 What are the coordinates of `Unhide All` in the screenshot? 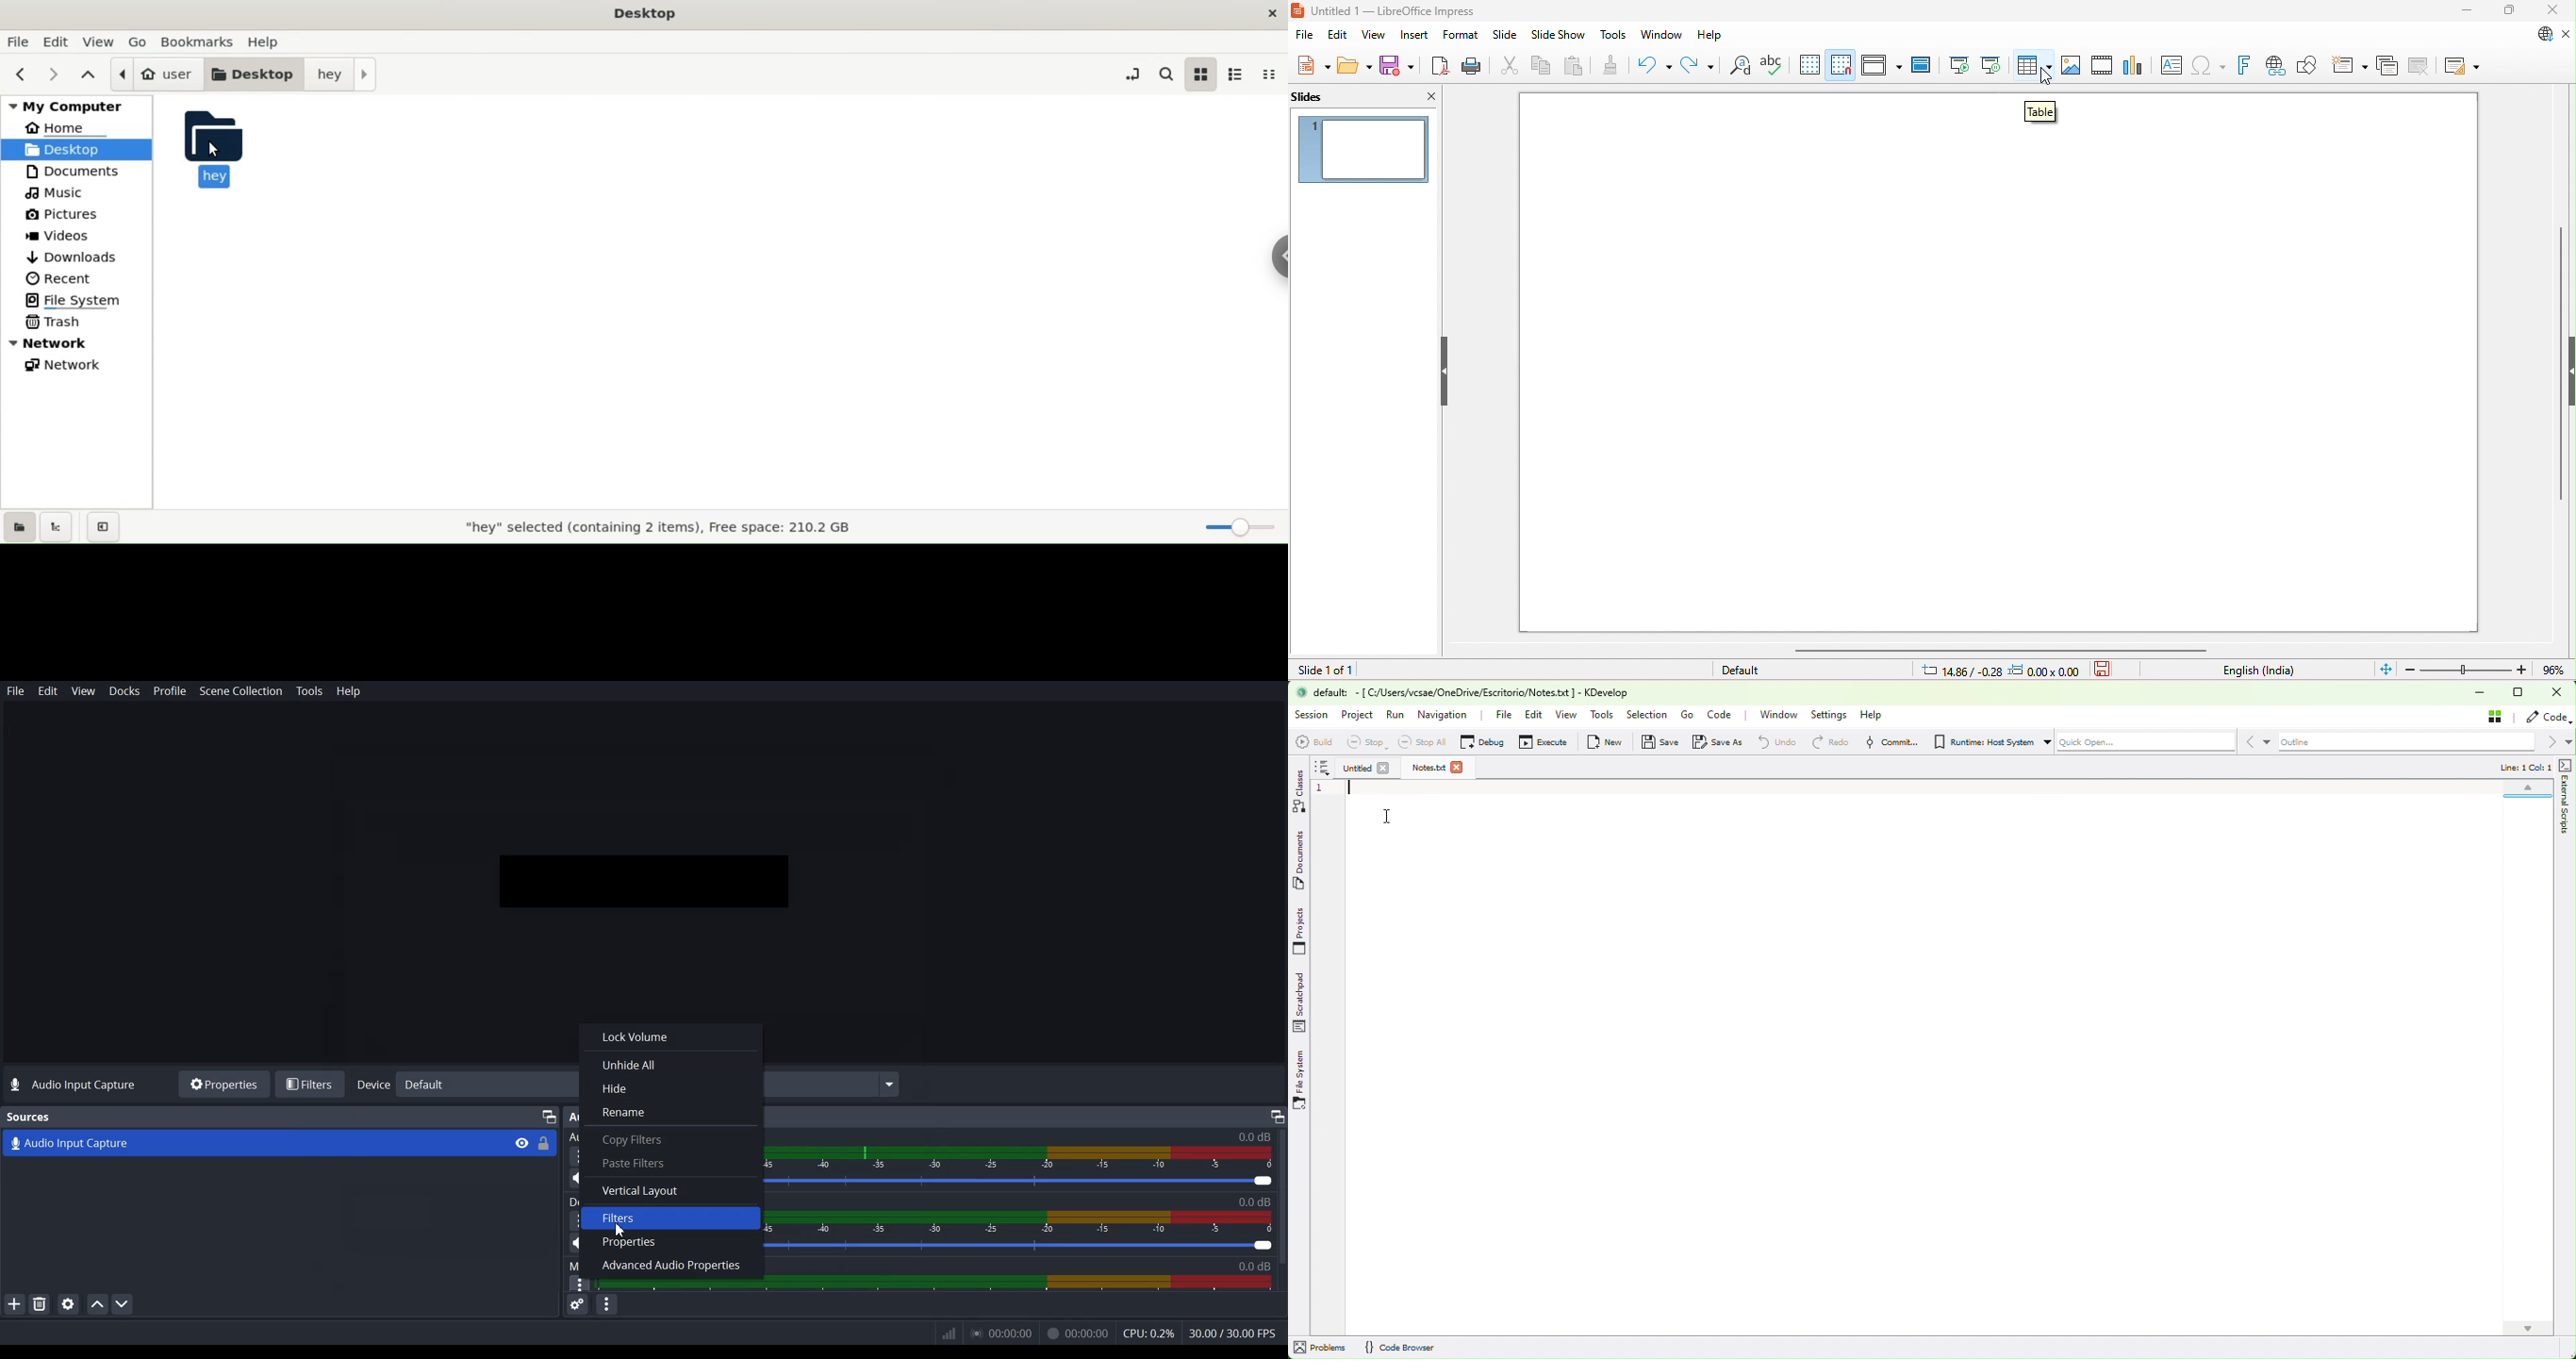 It's located at (677, 1065).